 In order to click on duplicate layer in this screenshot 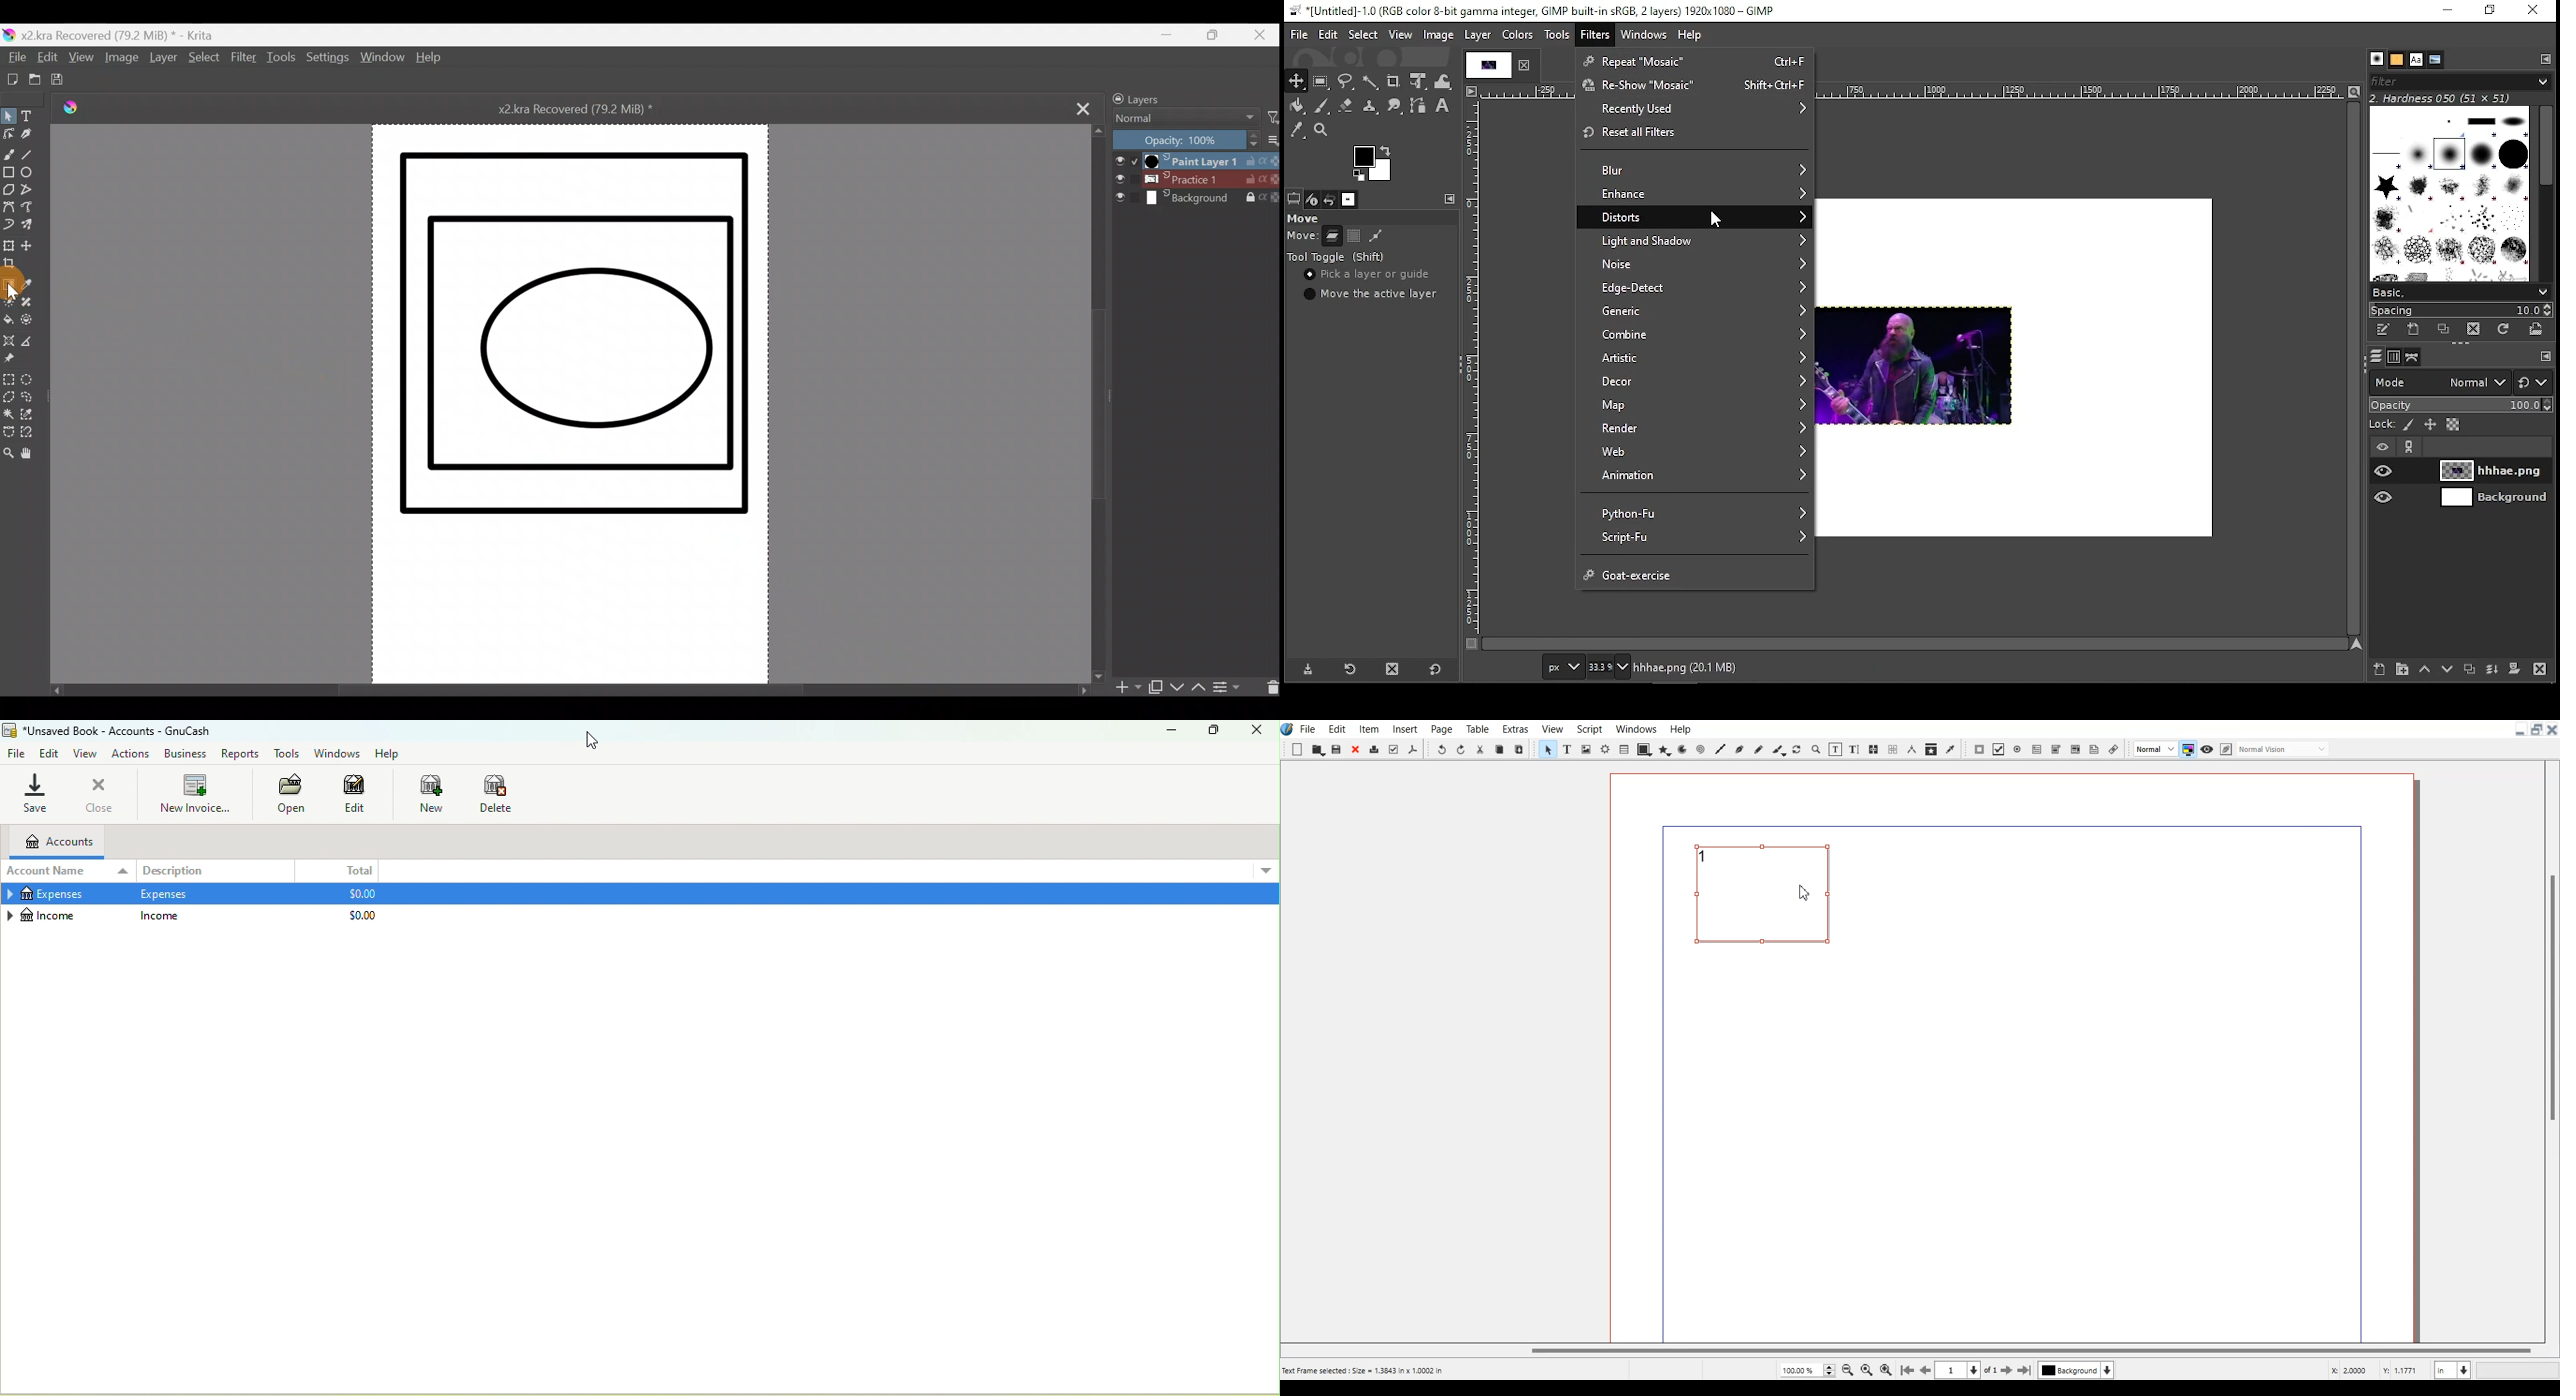, I will do `click(2470, 672)`.